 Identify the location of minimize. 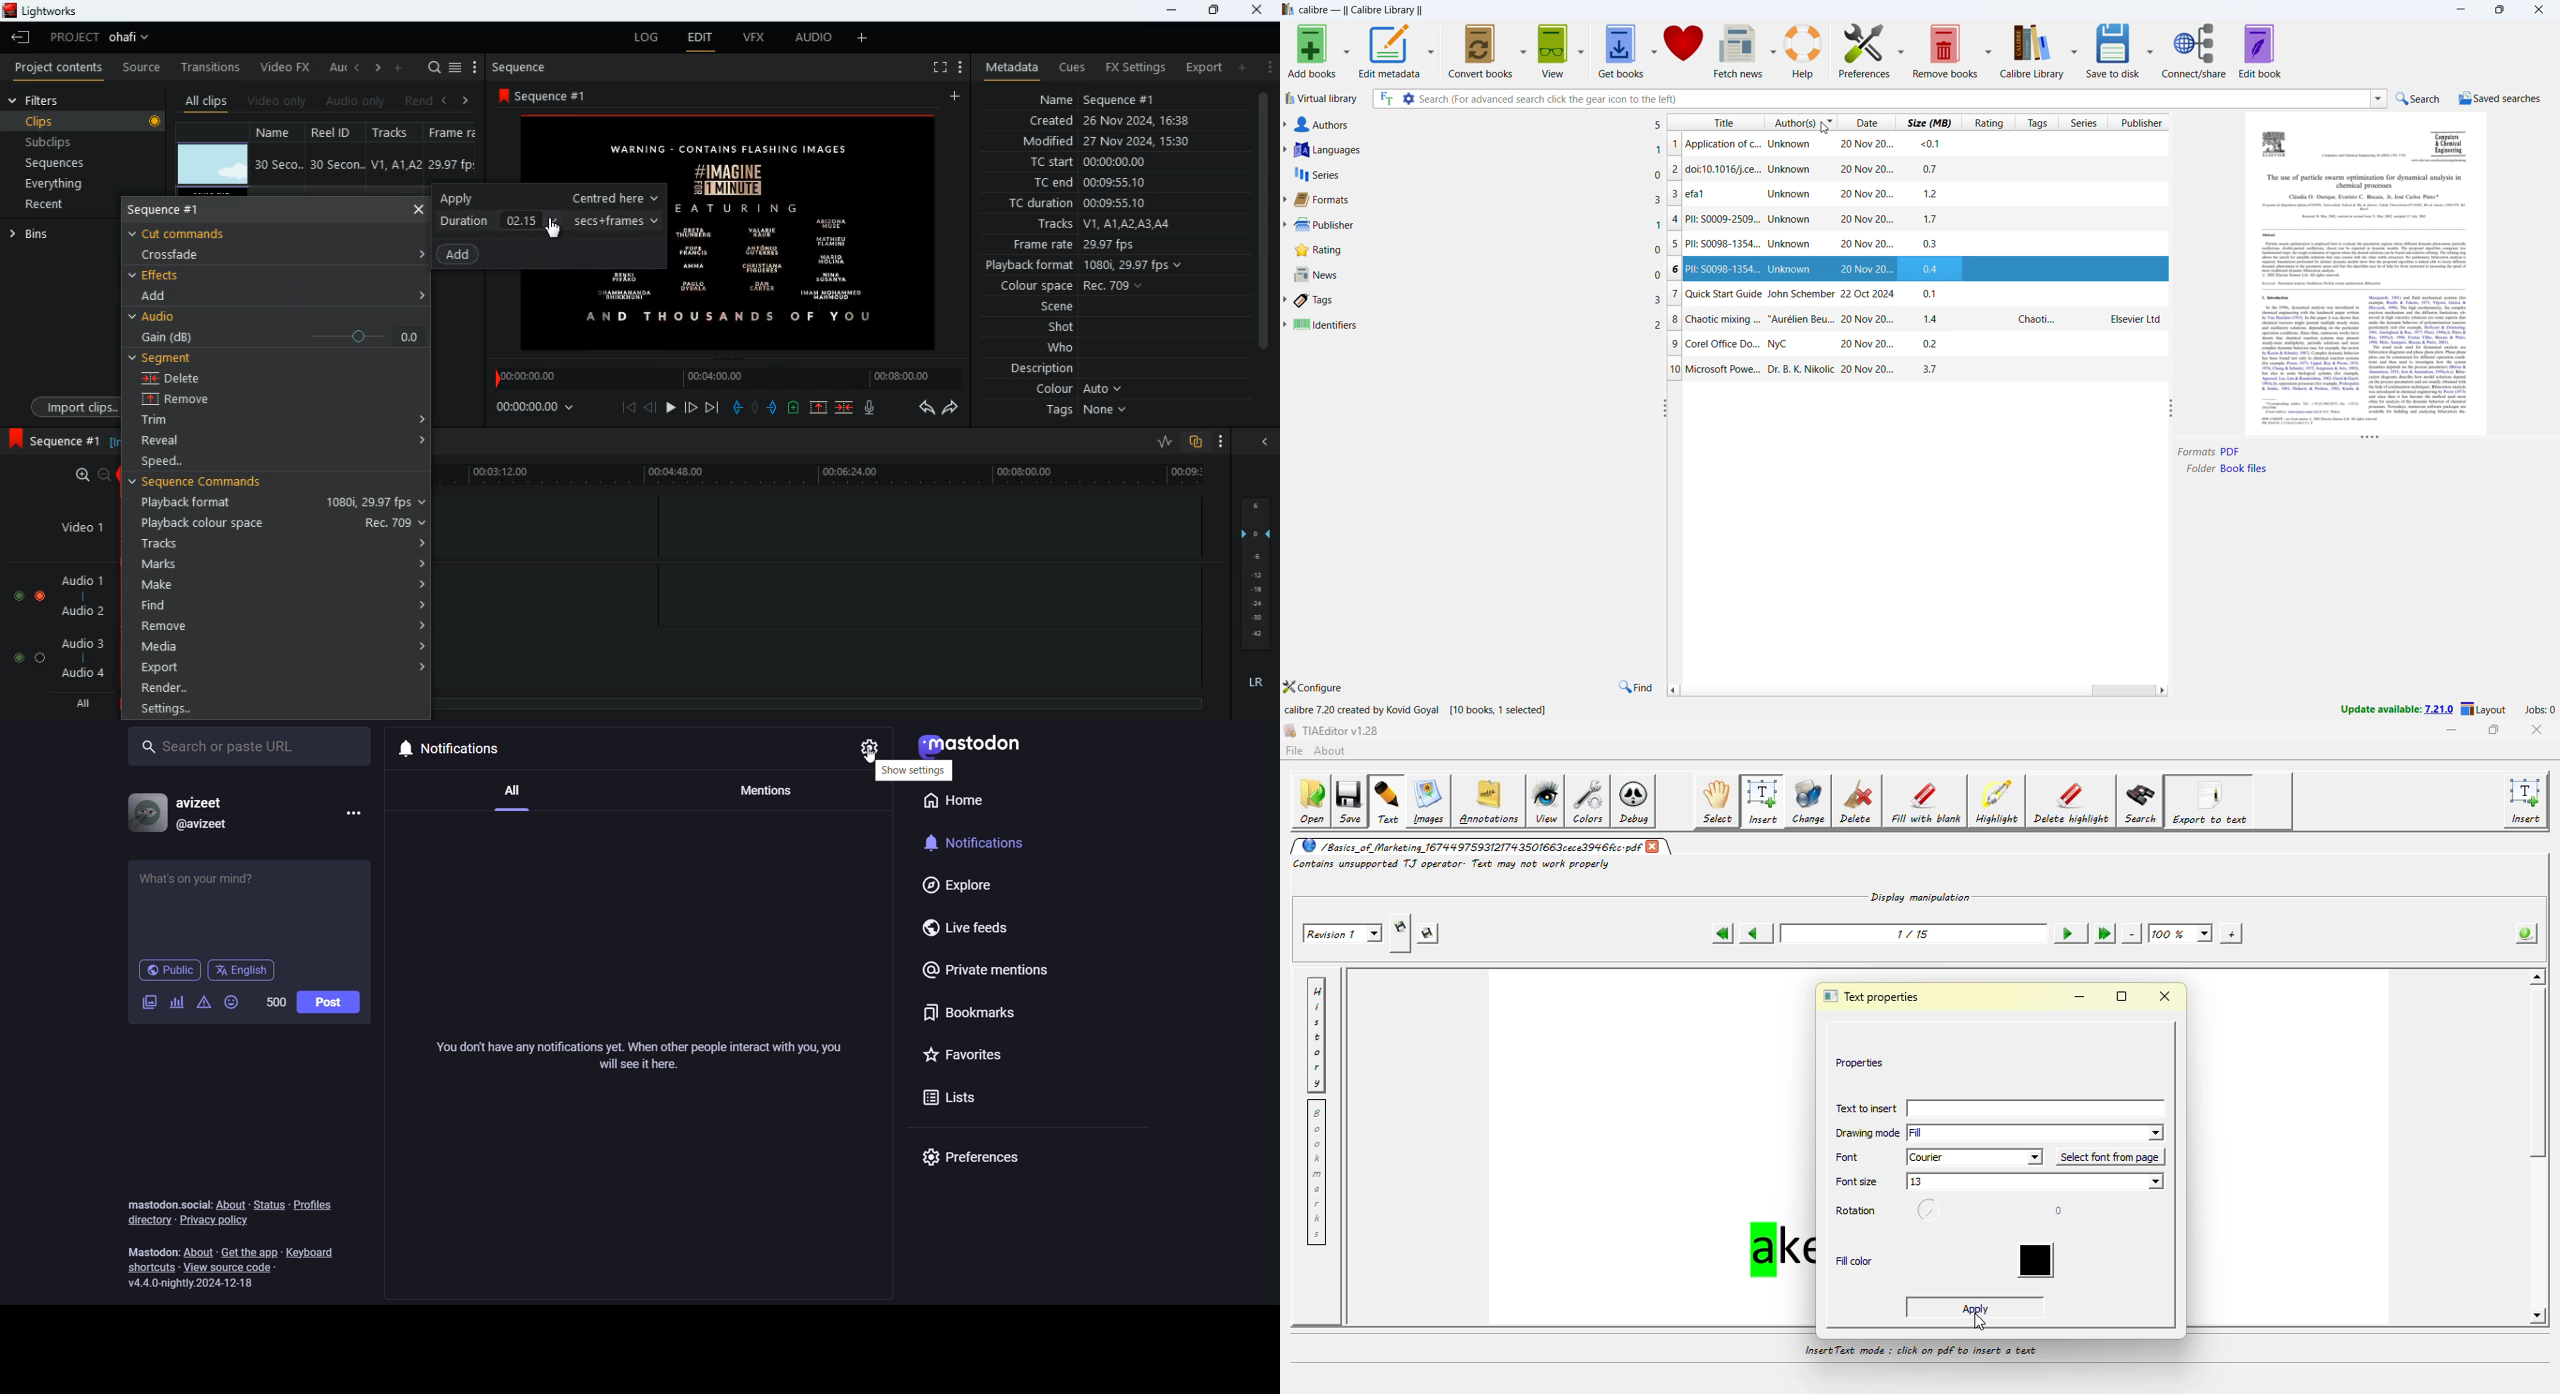
(1168, 10).